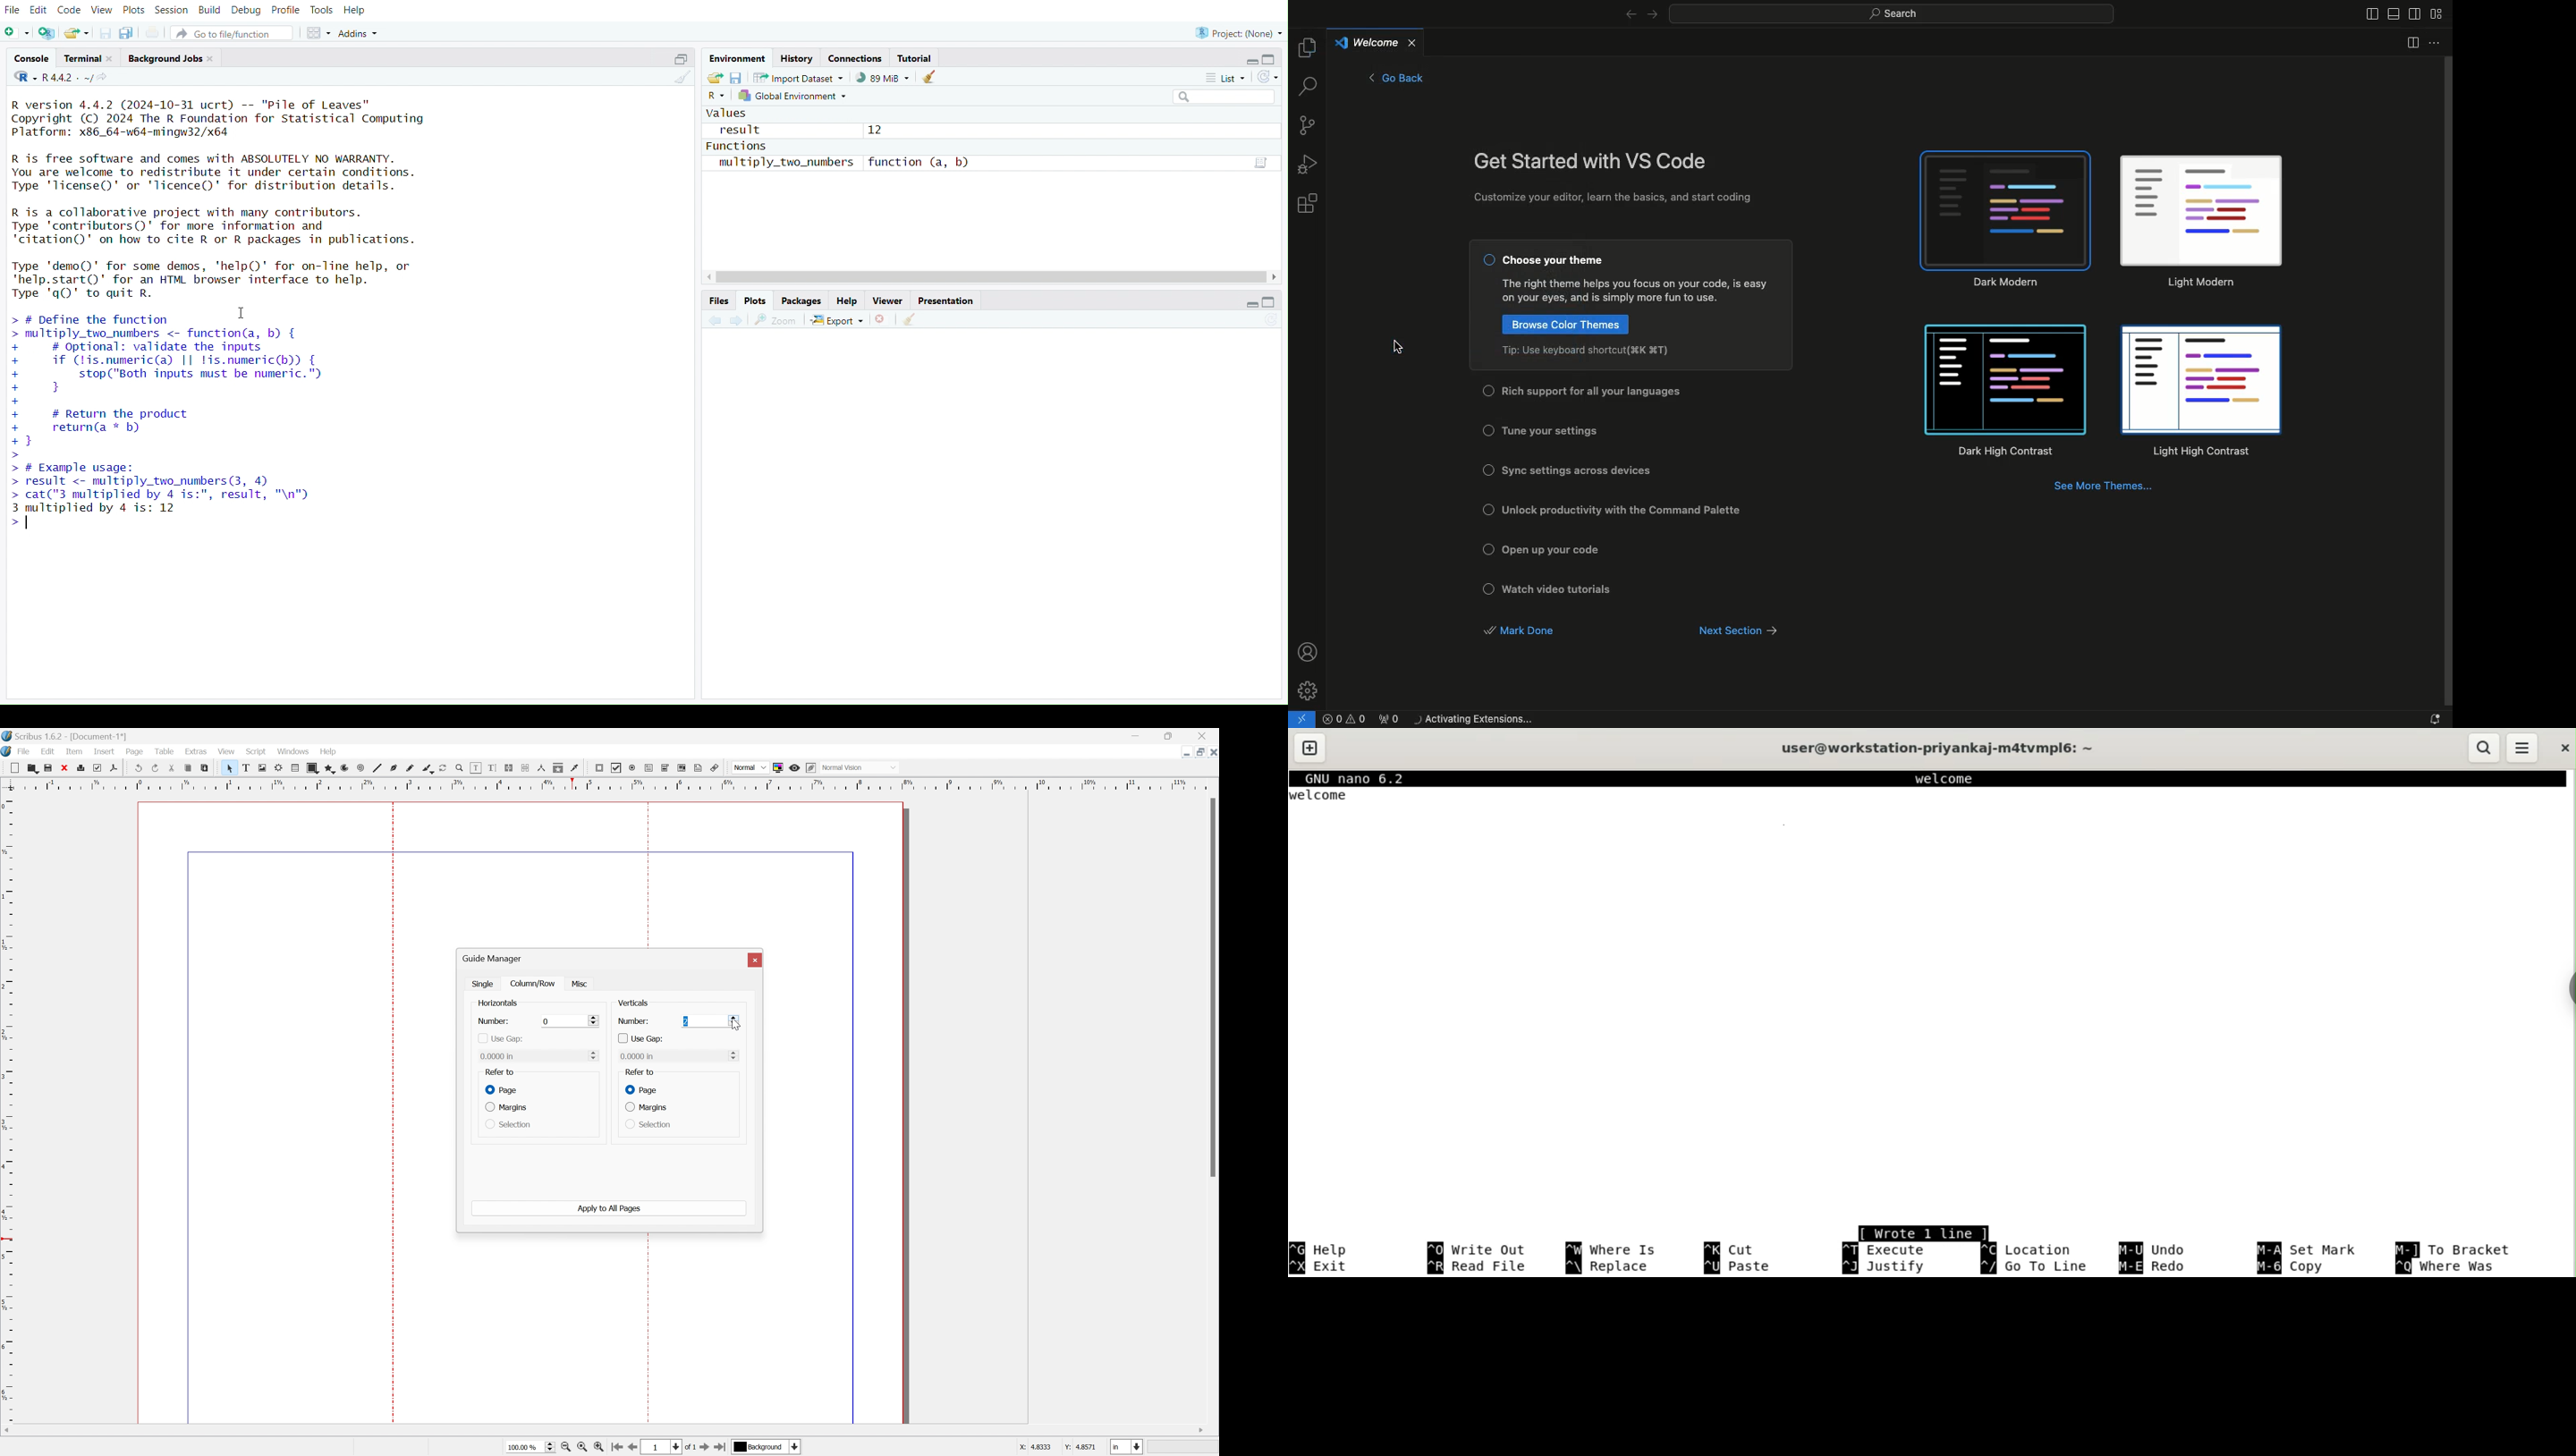  I want to click on Go back, so click(1396, 78).